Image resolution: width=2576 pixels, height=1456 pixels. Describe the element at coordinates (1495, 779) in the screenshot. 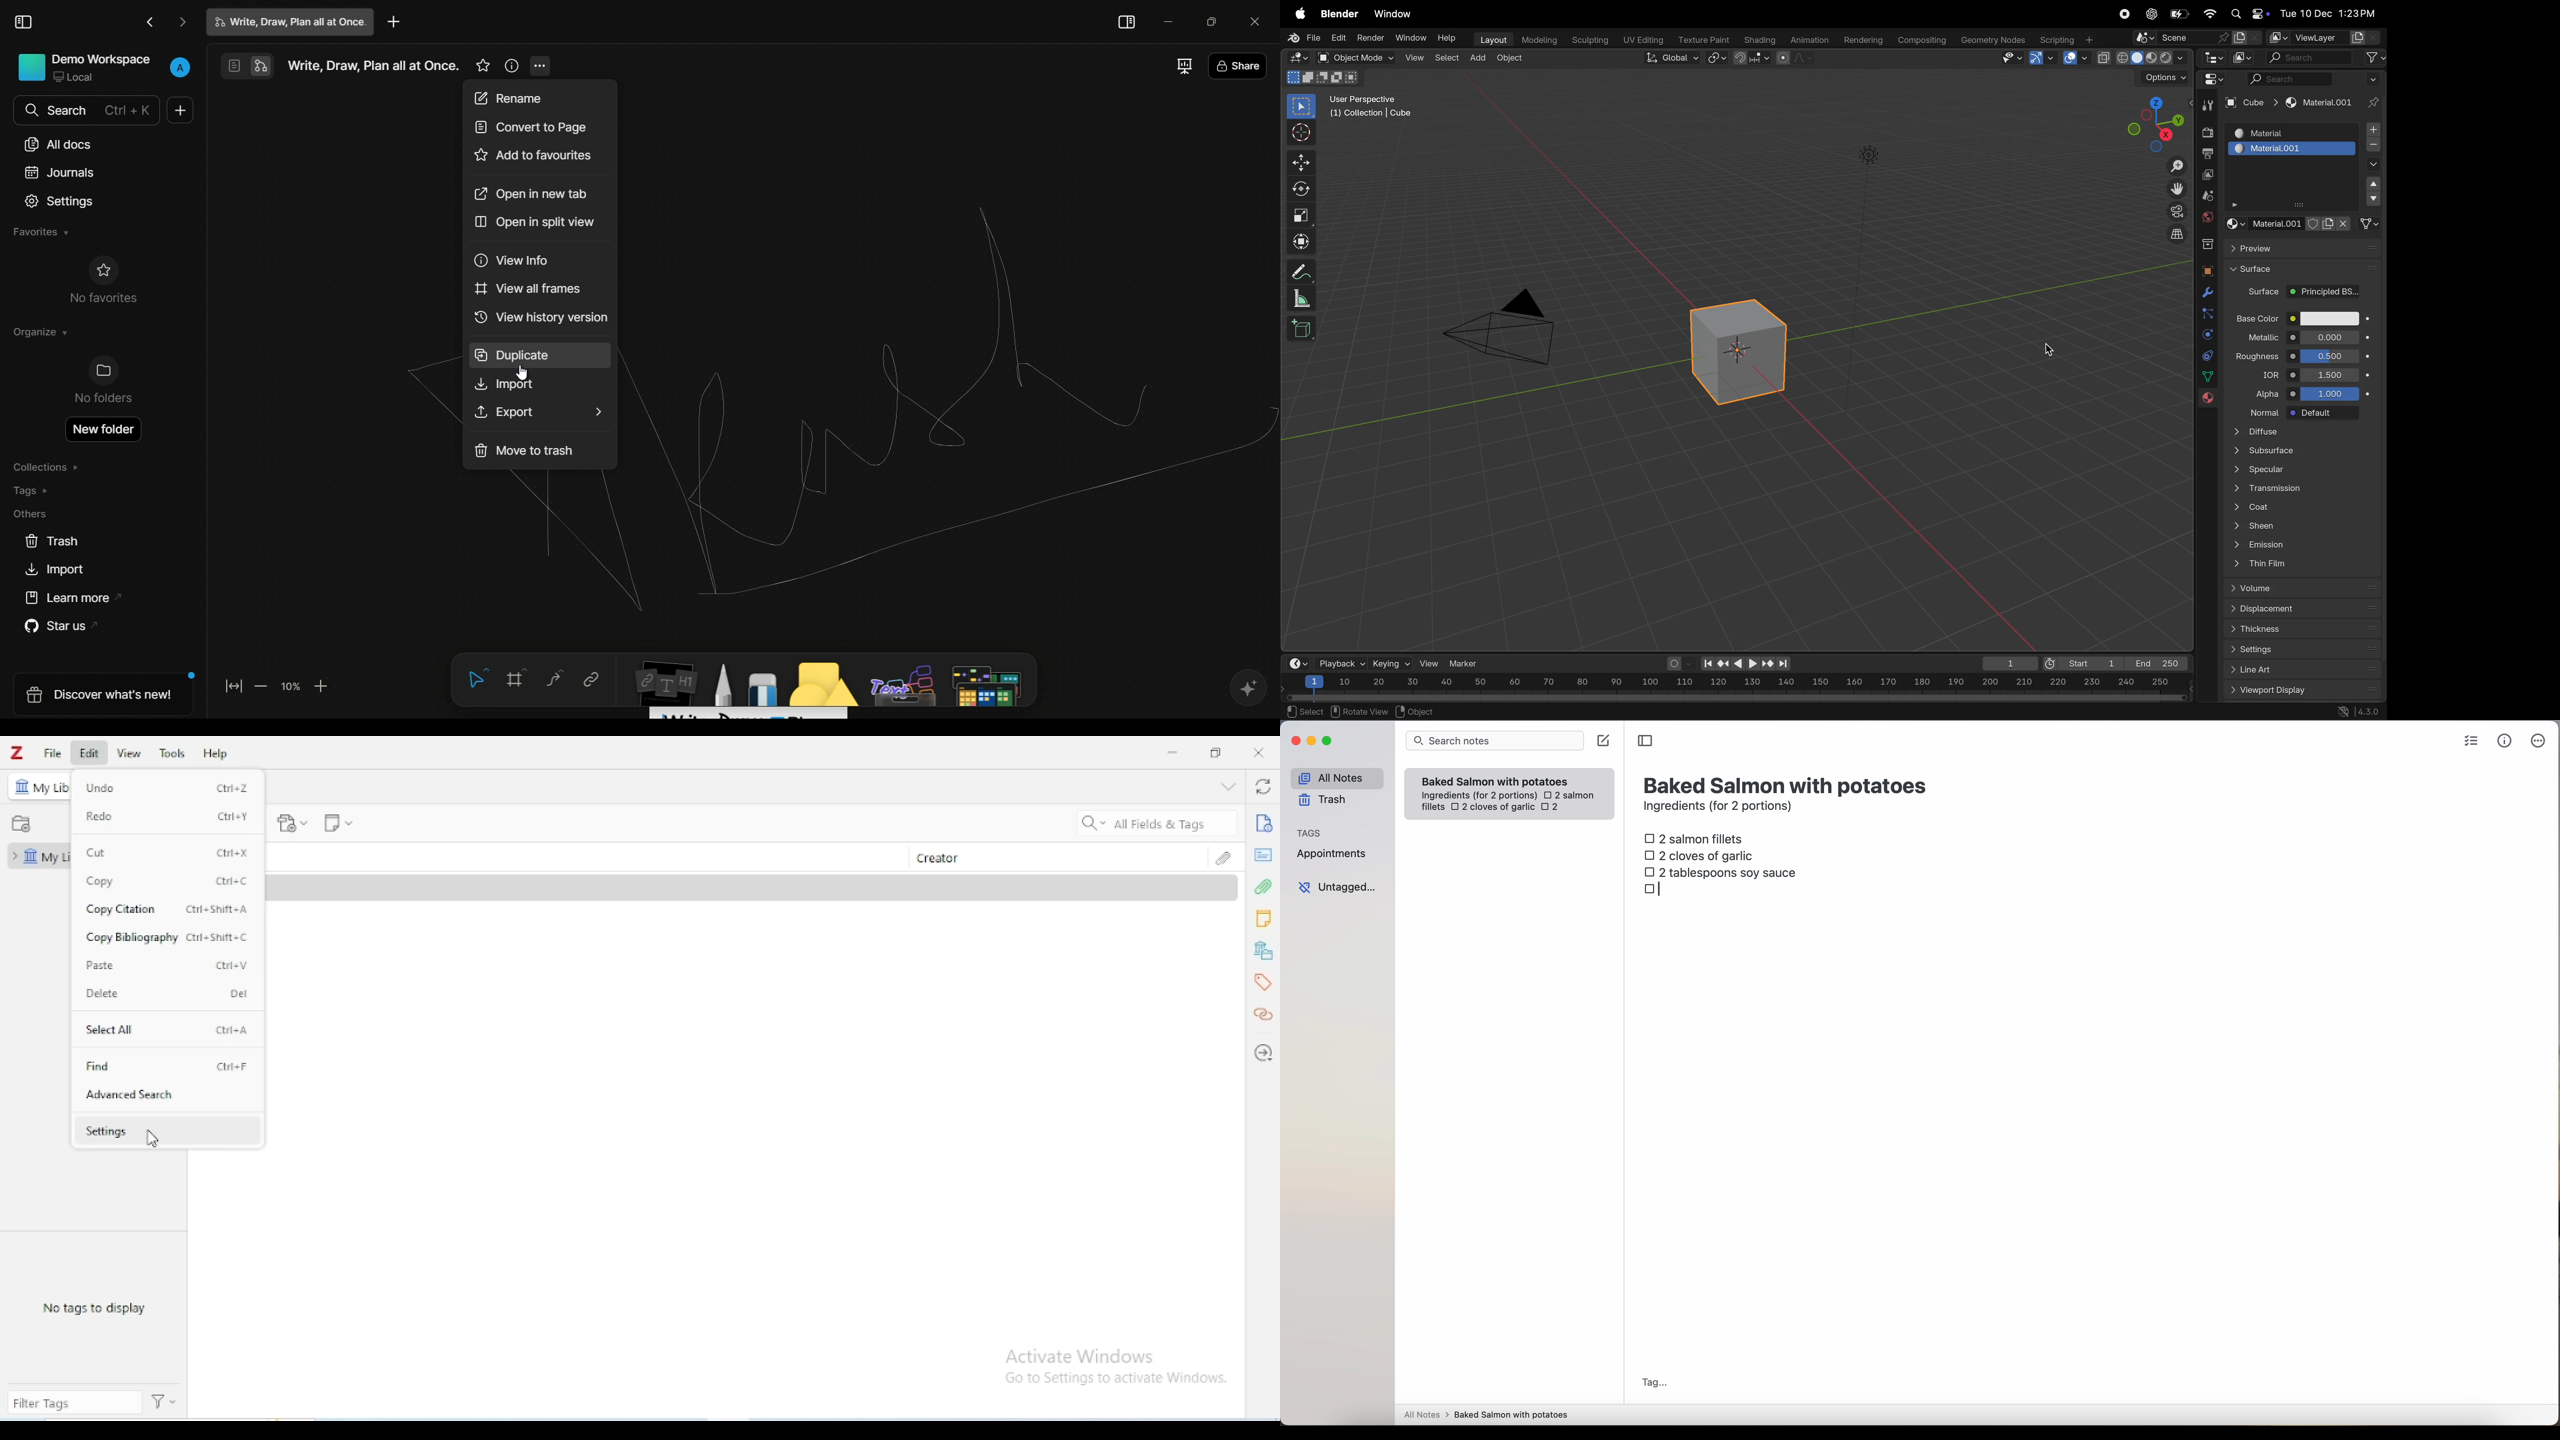

I see `Baked Salmon with potatoes` at that location.